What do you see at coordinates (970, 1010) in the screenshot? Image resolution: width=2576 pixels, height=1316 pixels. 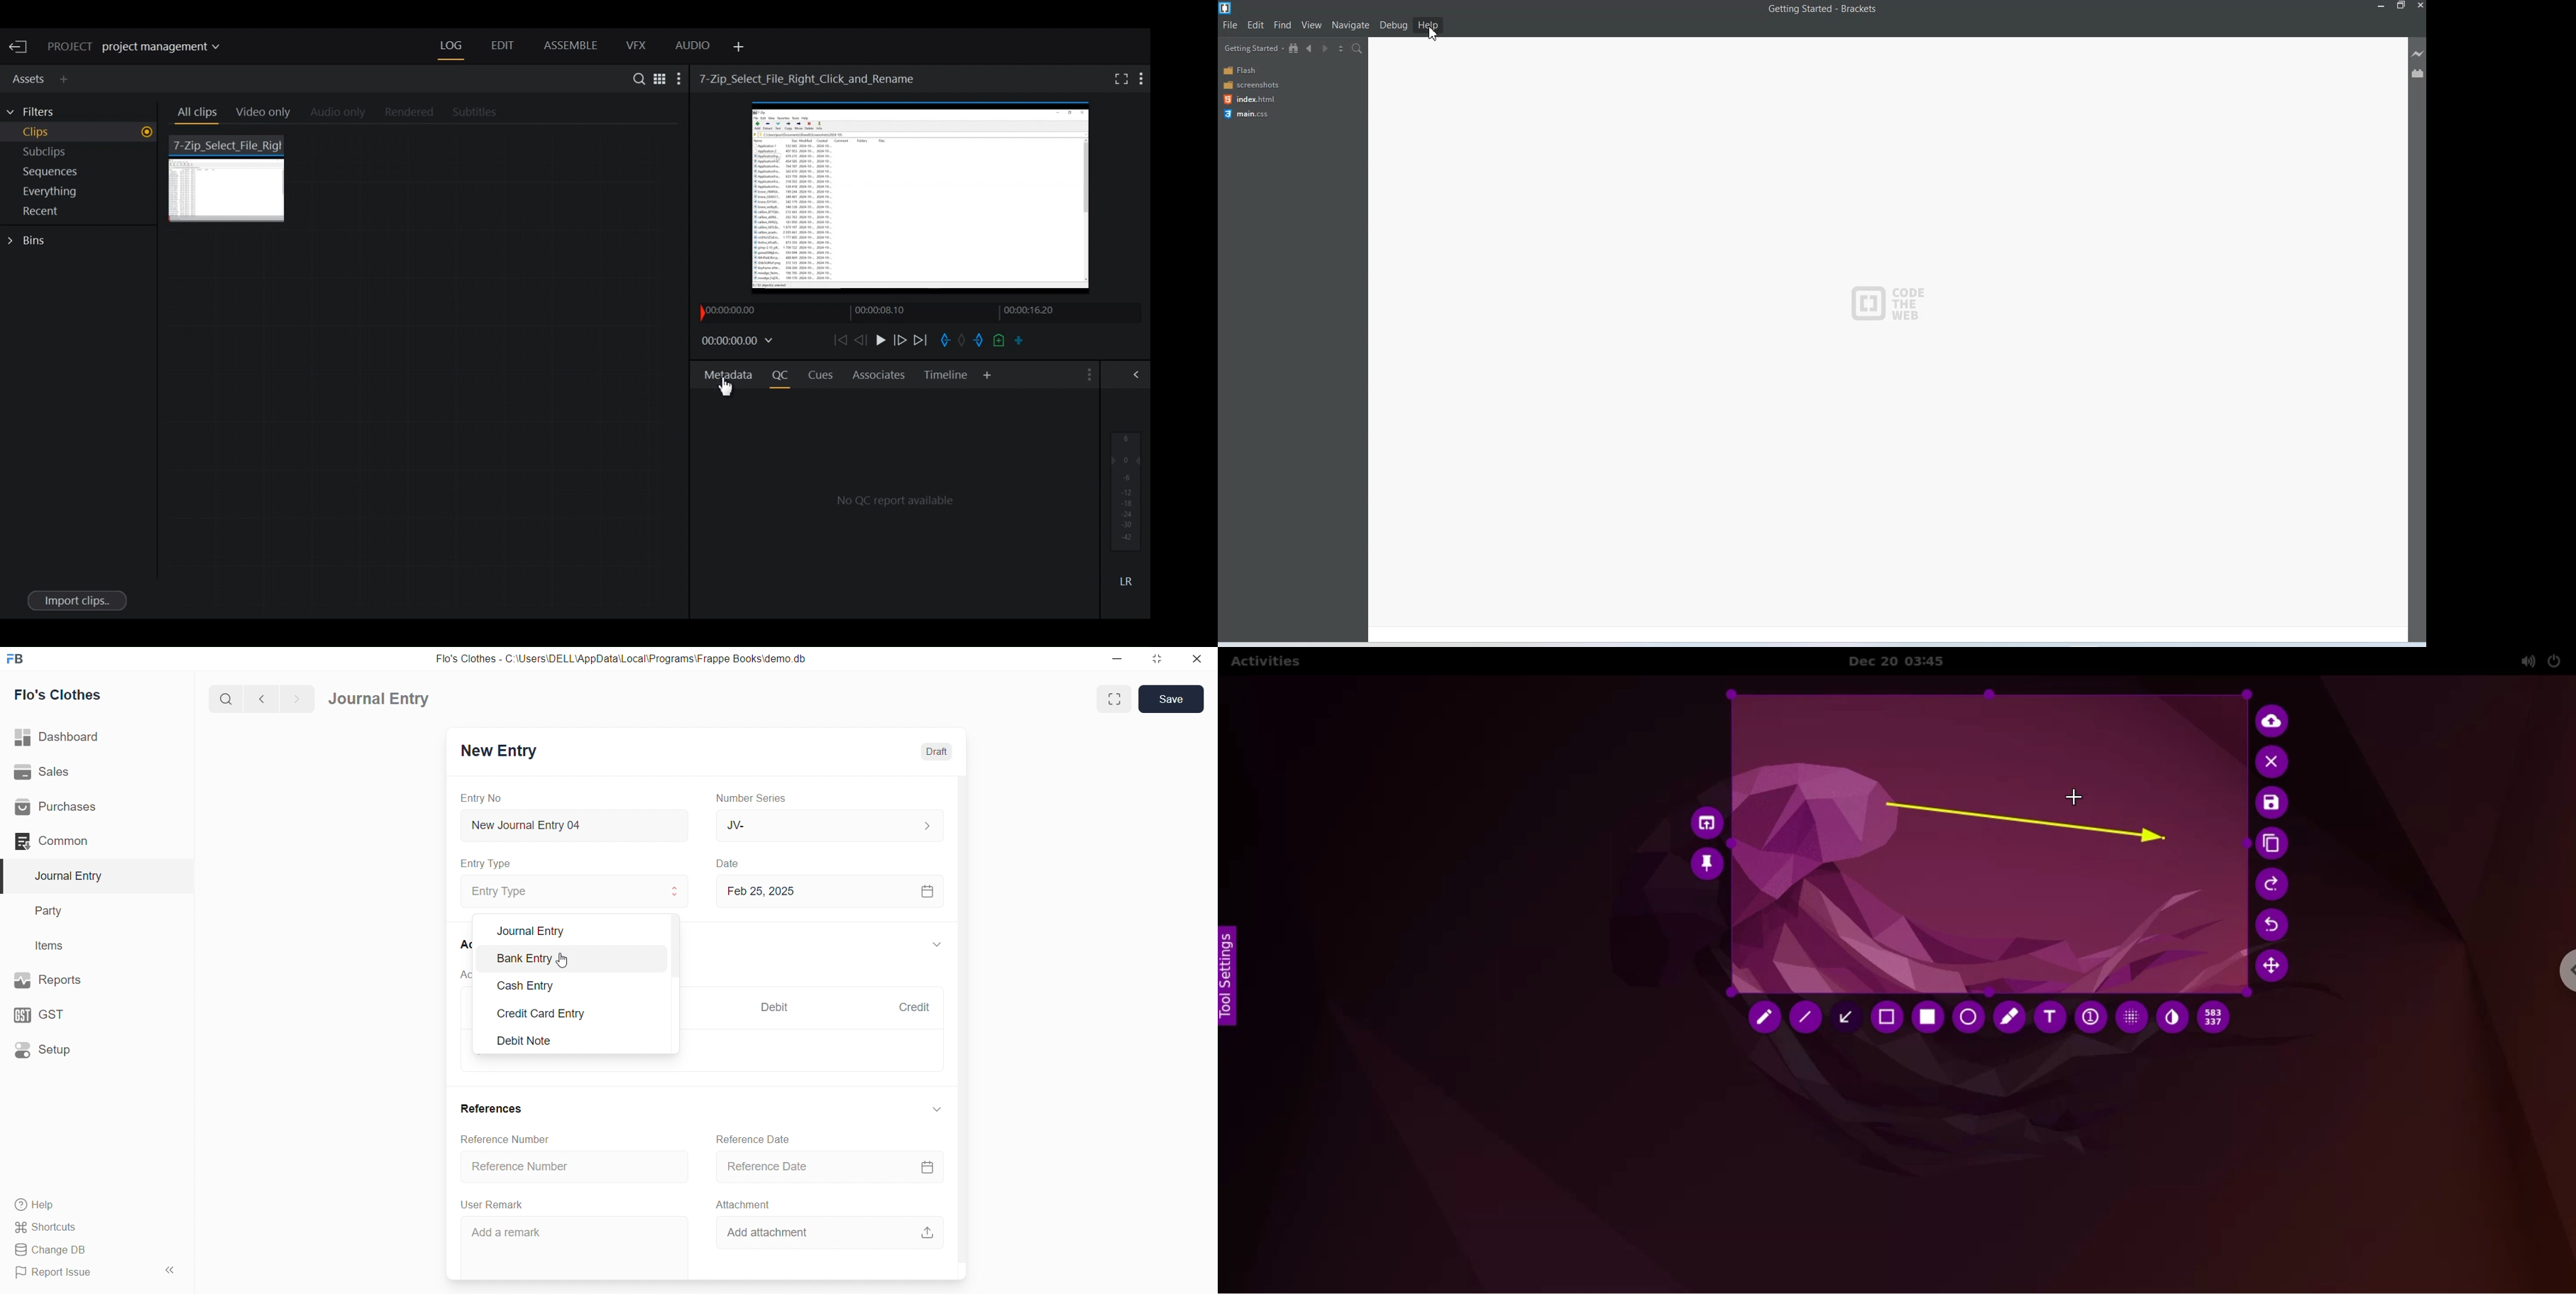 I see `Scroll bar` at bounding box center [970, 1010].